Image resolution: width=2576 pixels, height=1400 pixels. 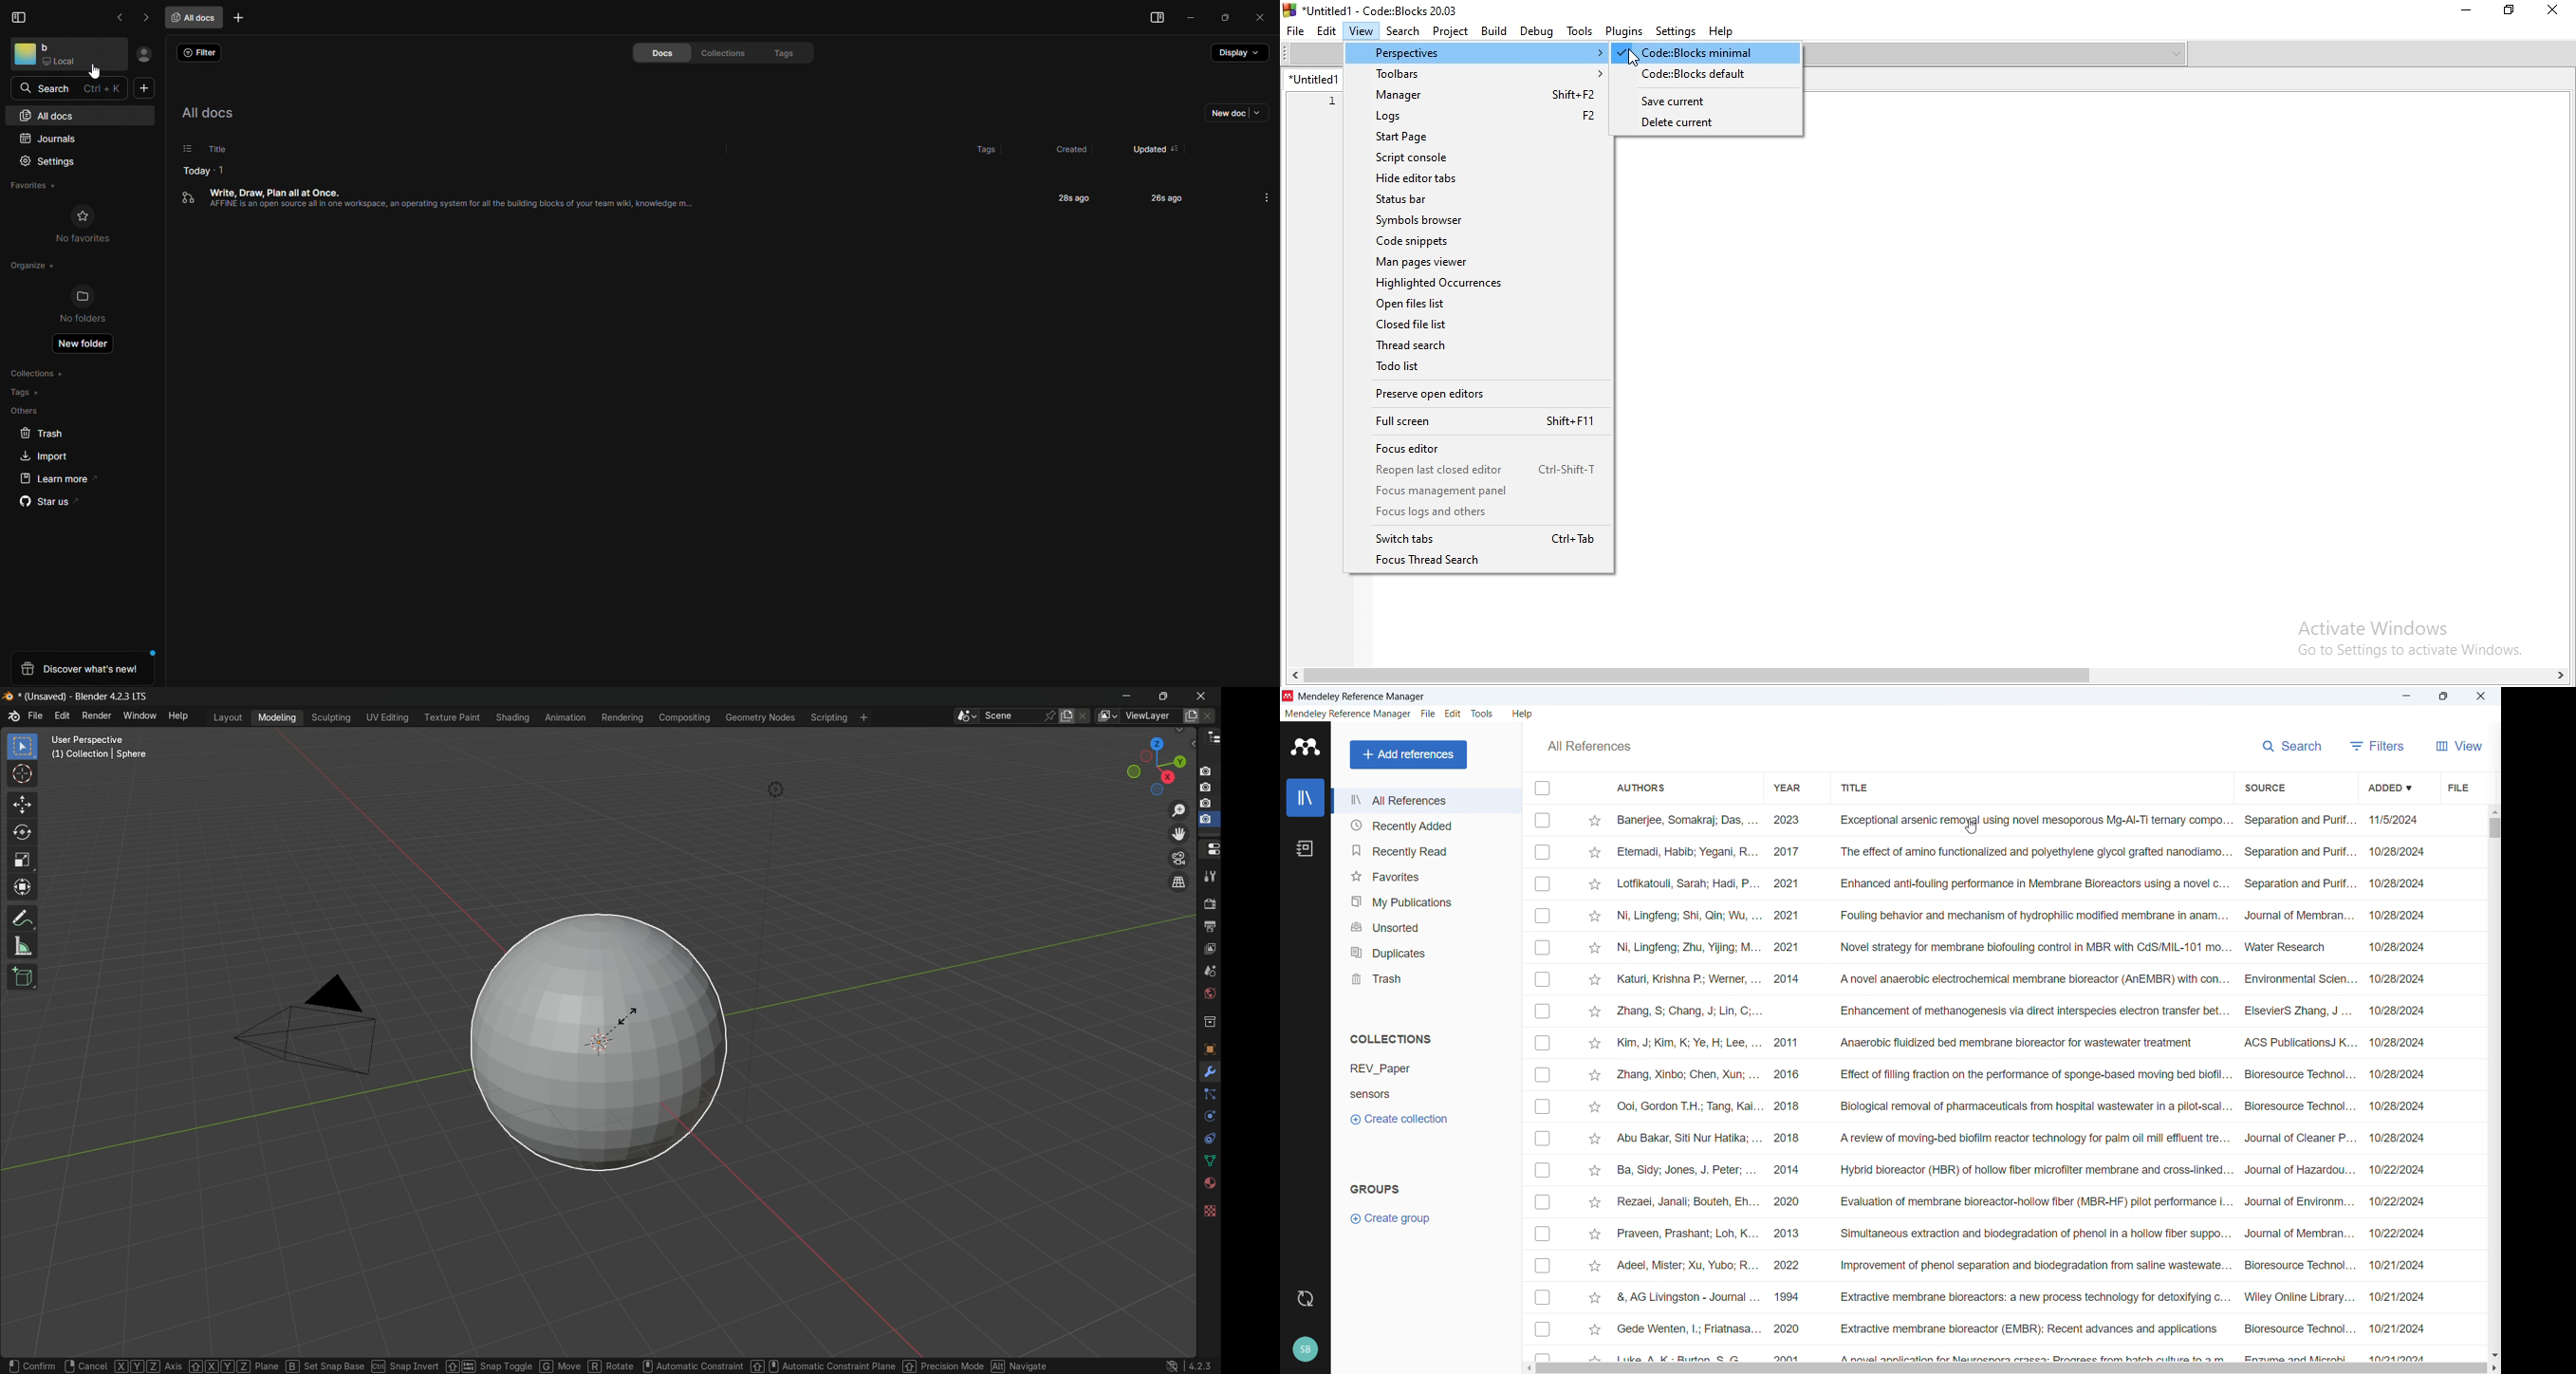 I want to click on learn more, so click(x=54, y=478).